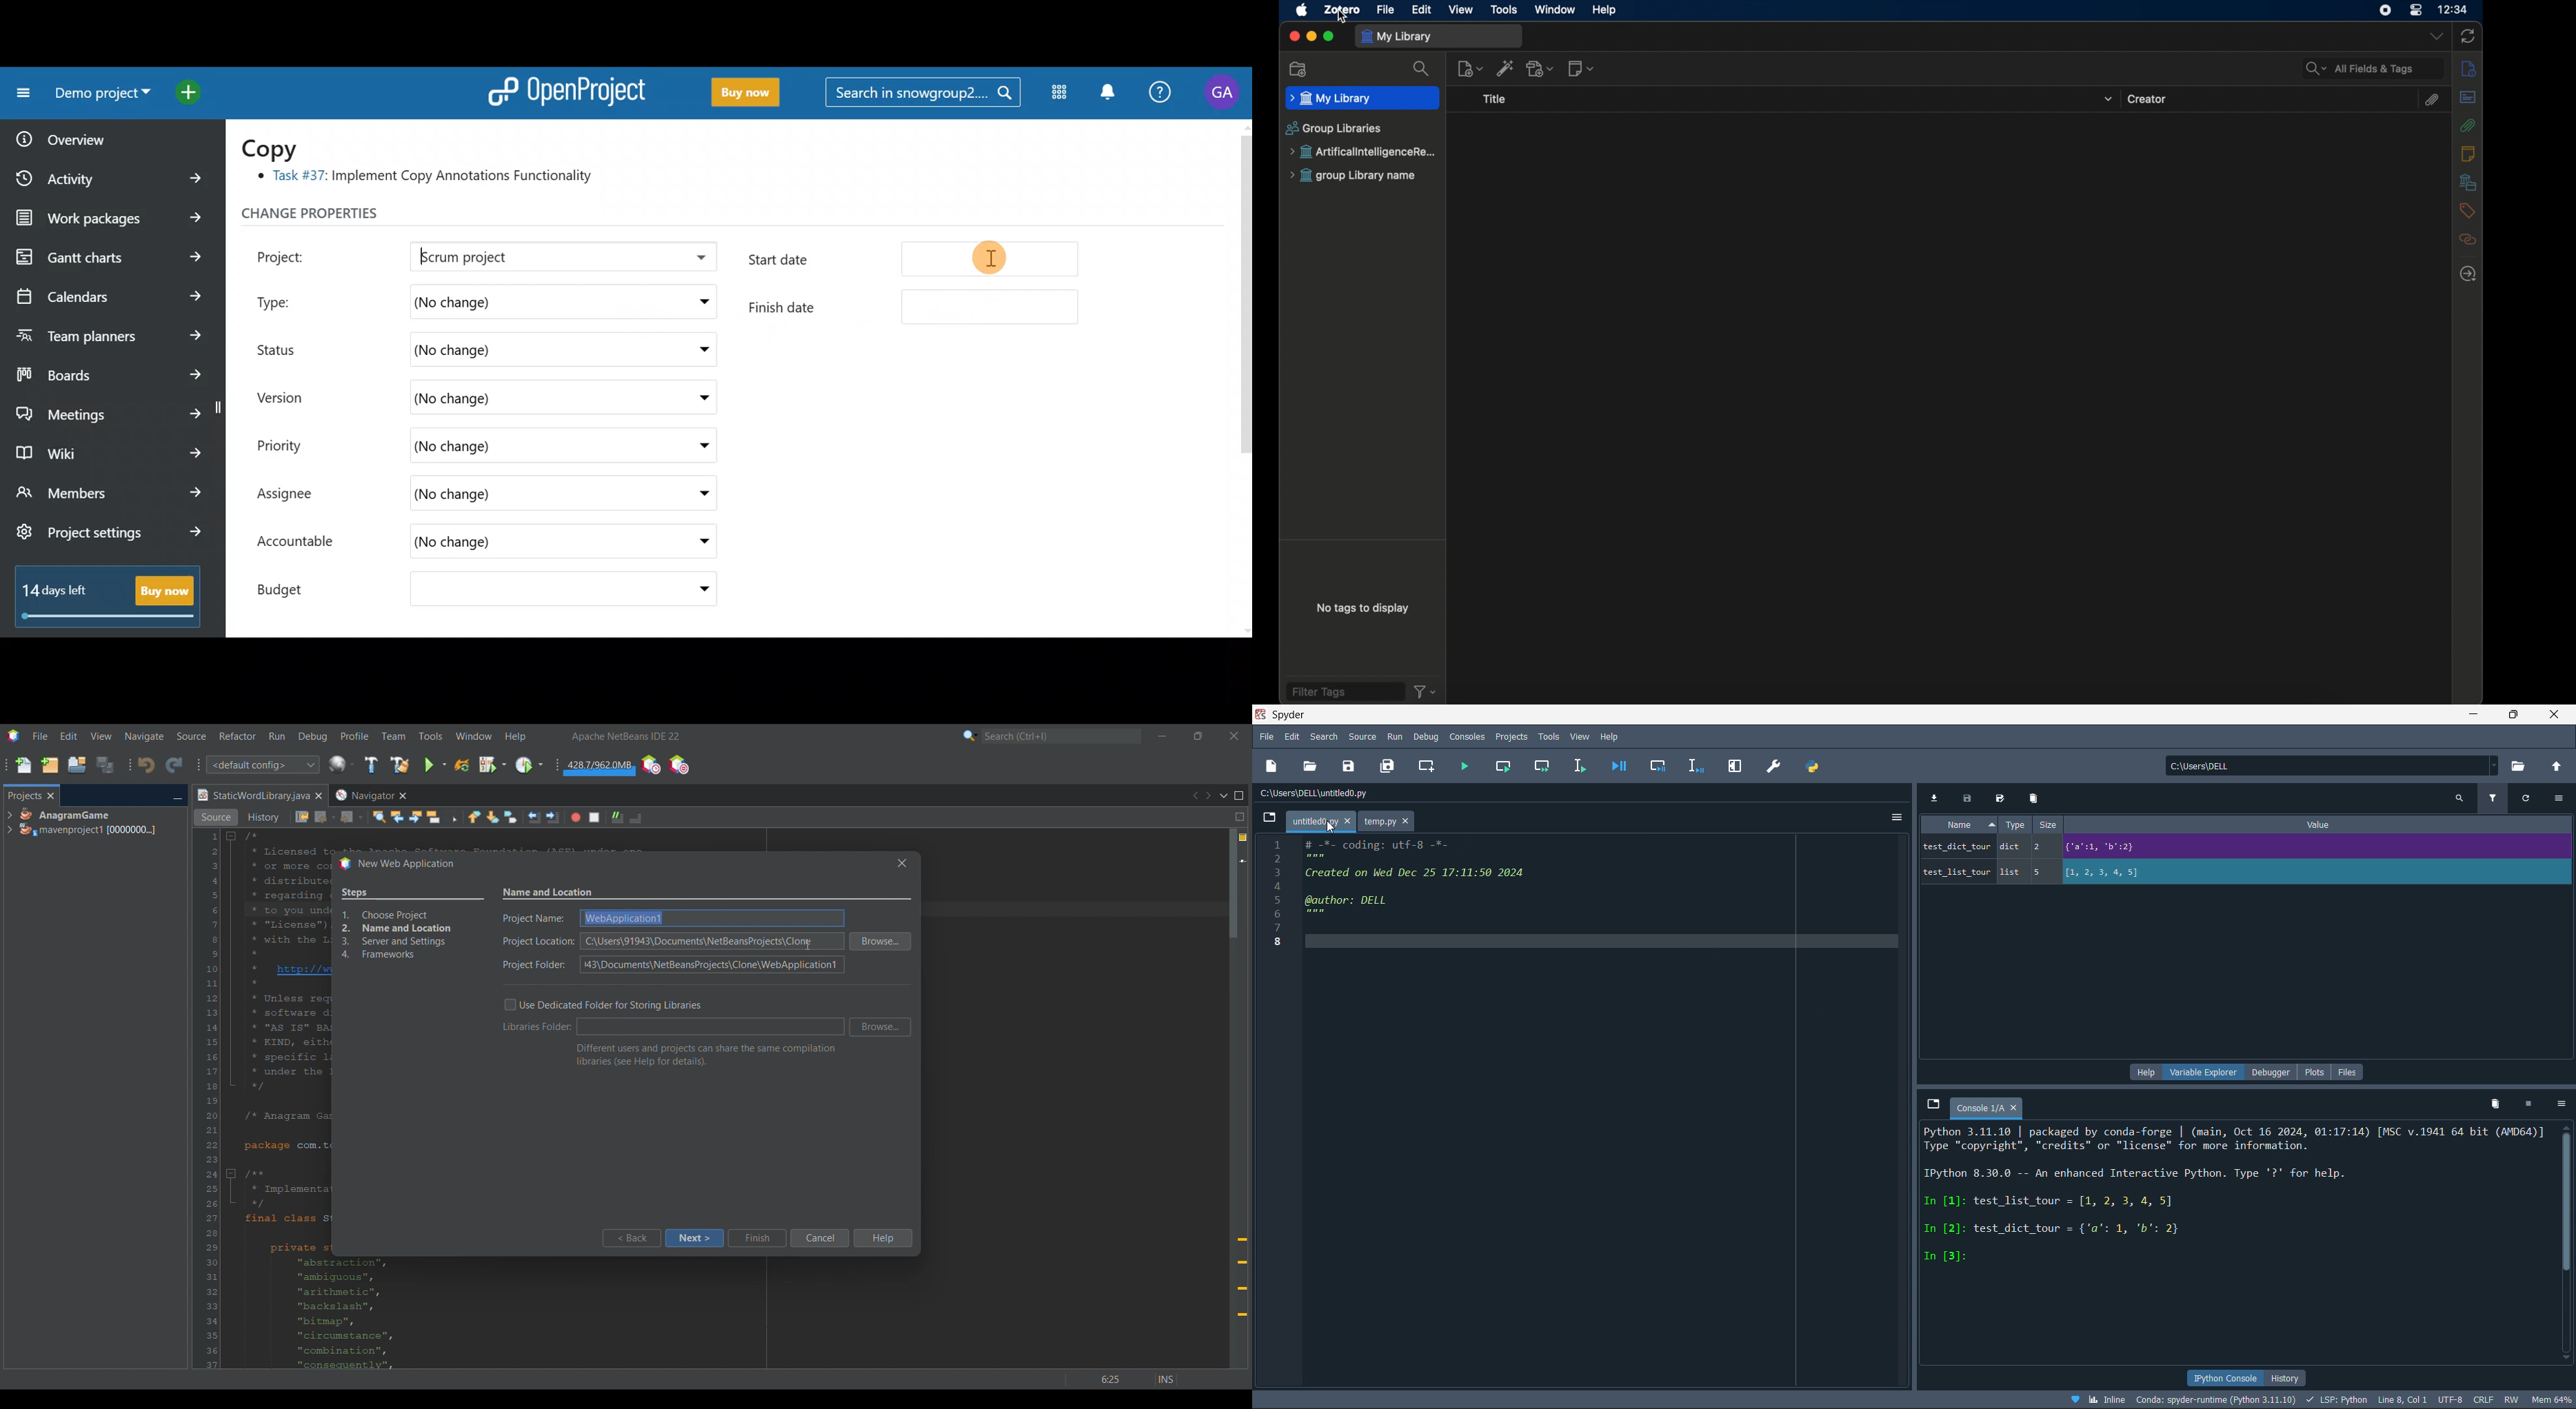  What do you see at coordinates (2337, 1401) in the screenshot?
I see `LSP: Python` at bounding box center [2337, 1401].